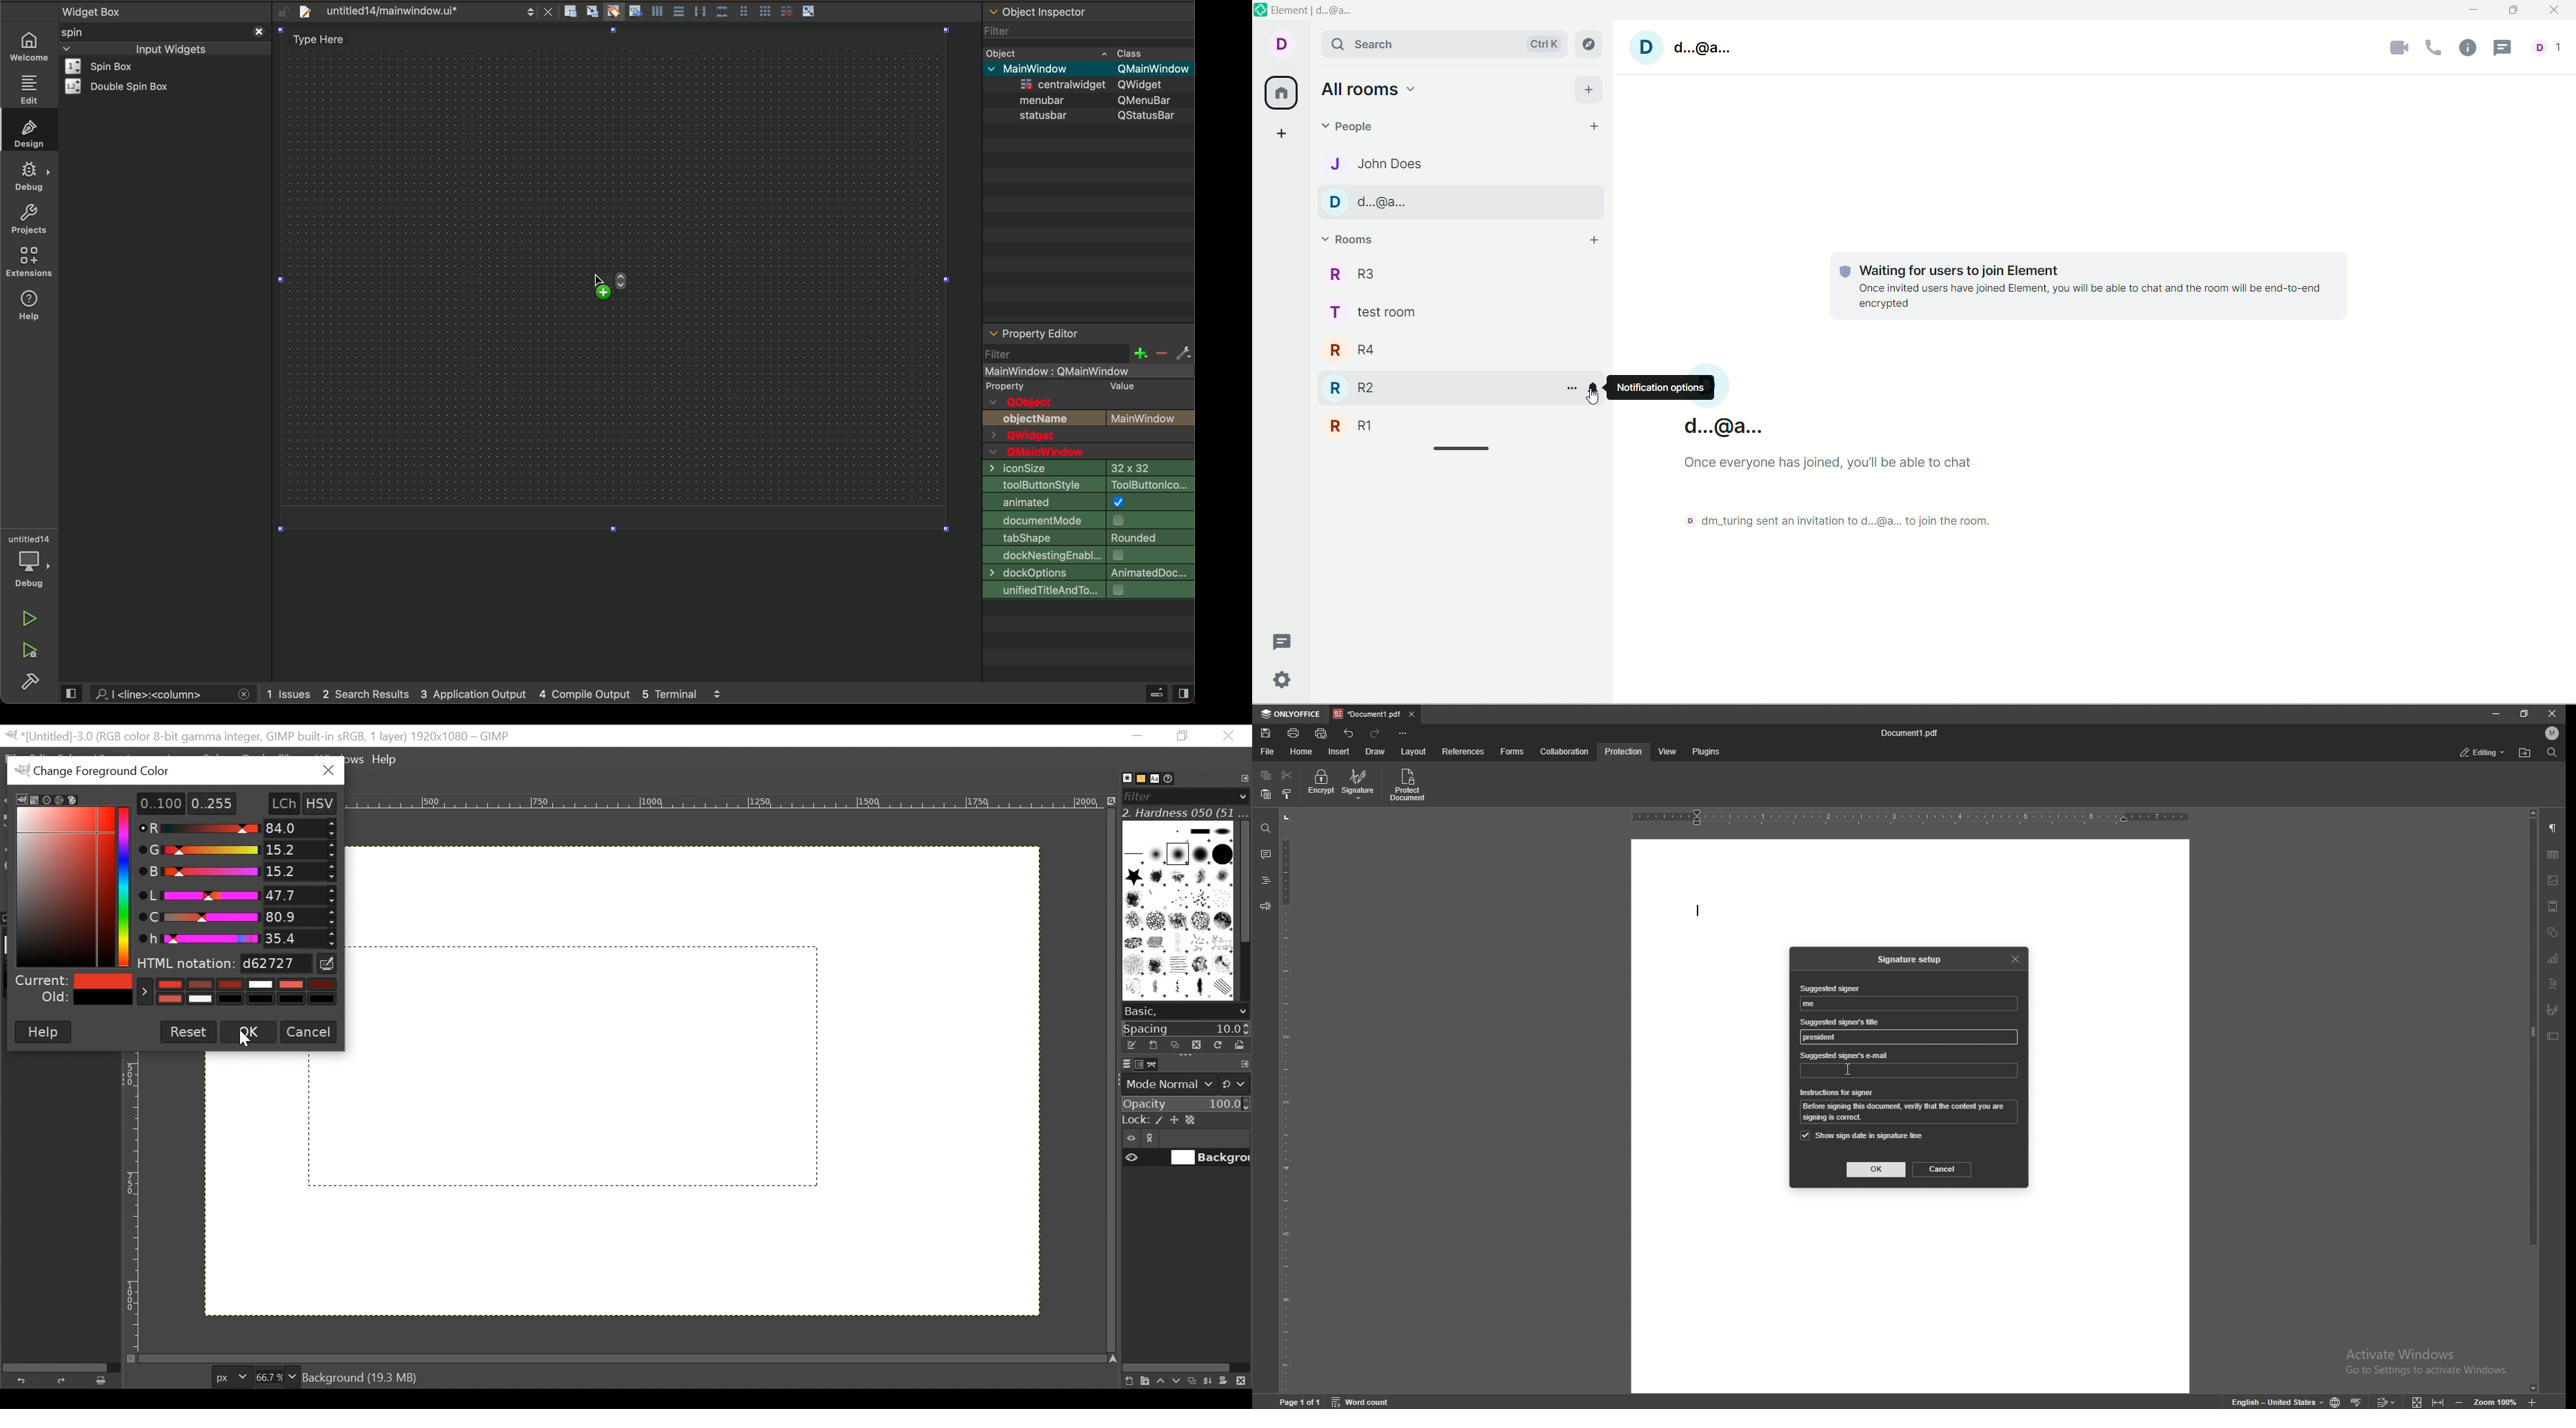 This screenshot has width=2576, height=1428. What do you see at coordinates (1061, 83) in the screenshot?
I see `` at bounding box center [1061, 83].